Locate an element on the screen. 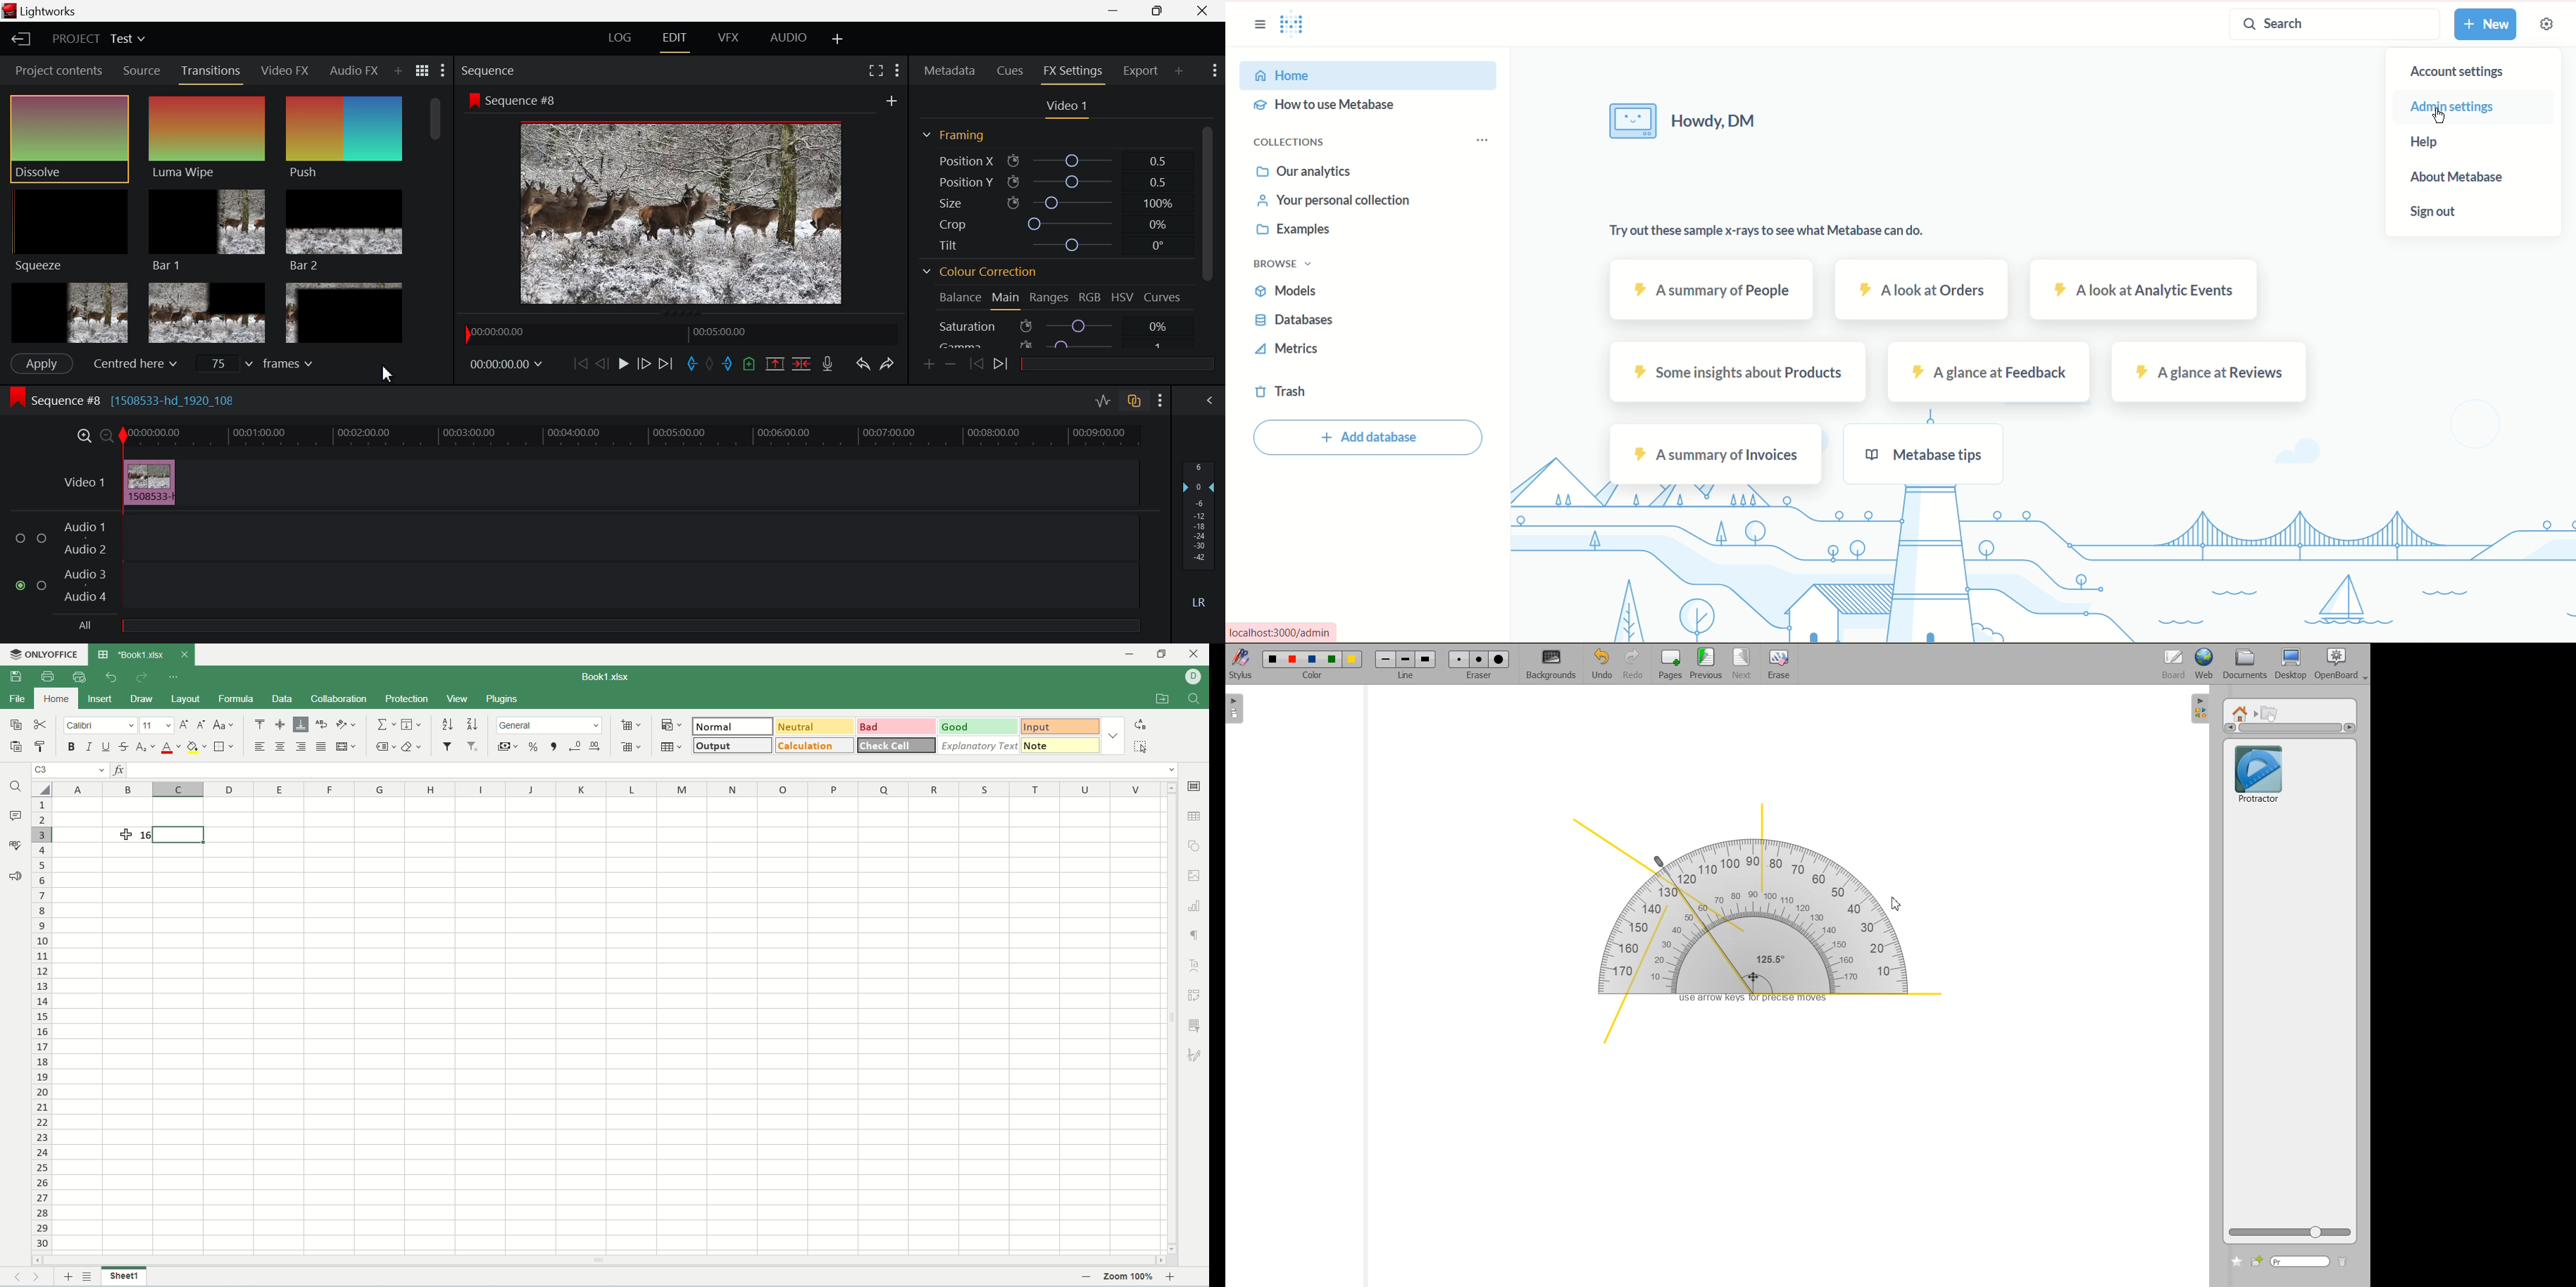 This screenshot has width=2576, height=1288. protection is located at coordinates (407, 700).